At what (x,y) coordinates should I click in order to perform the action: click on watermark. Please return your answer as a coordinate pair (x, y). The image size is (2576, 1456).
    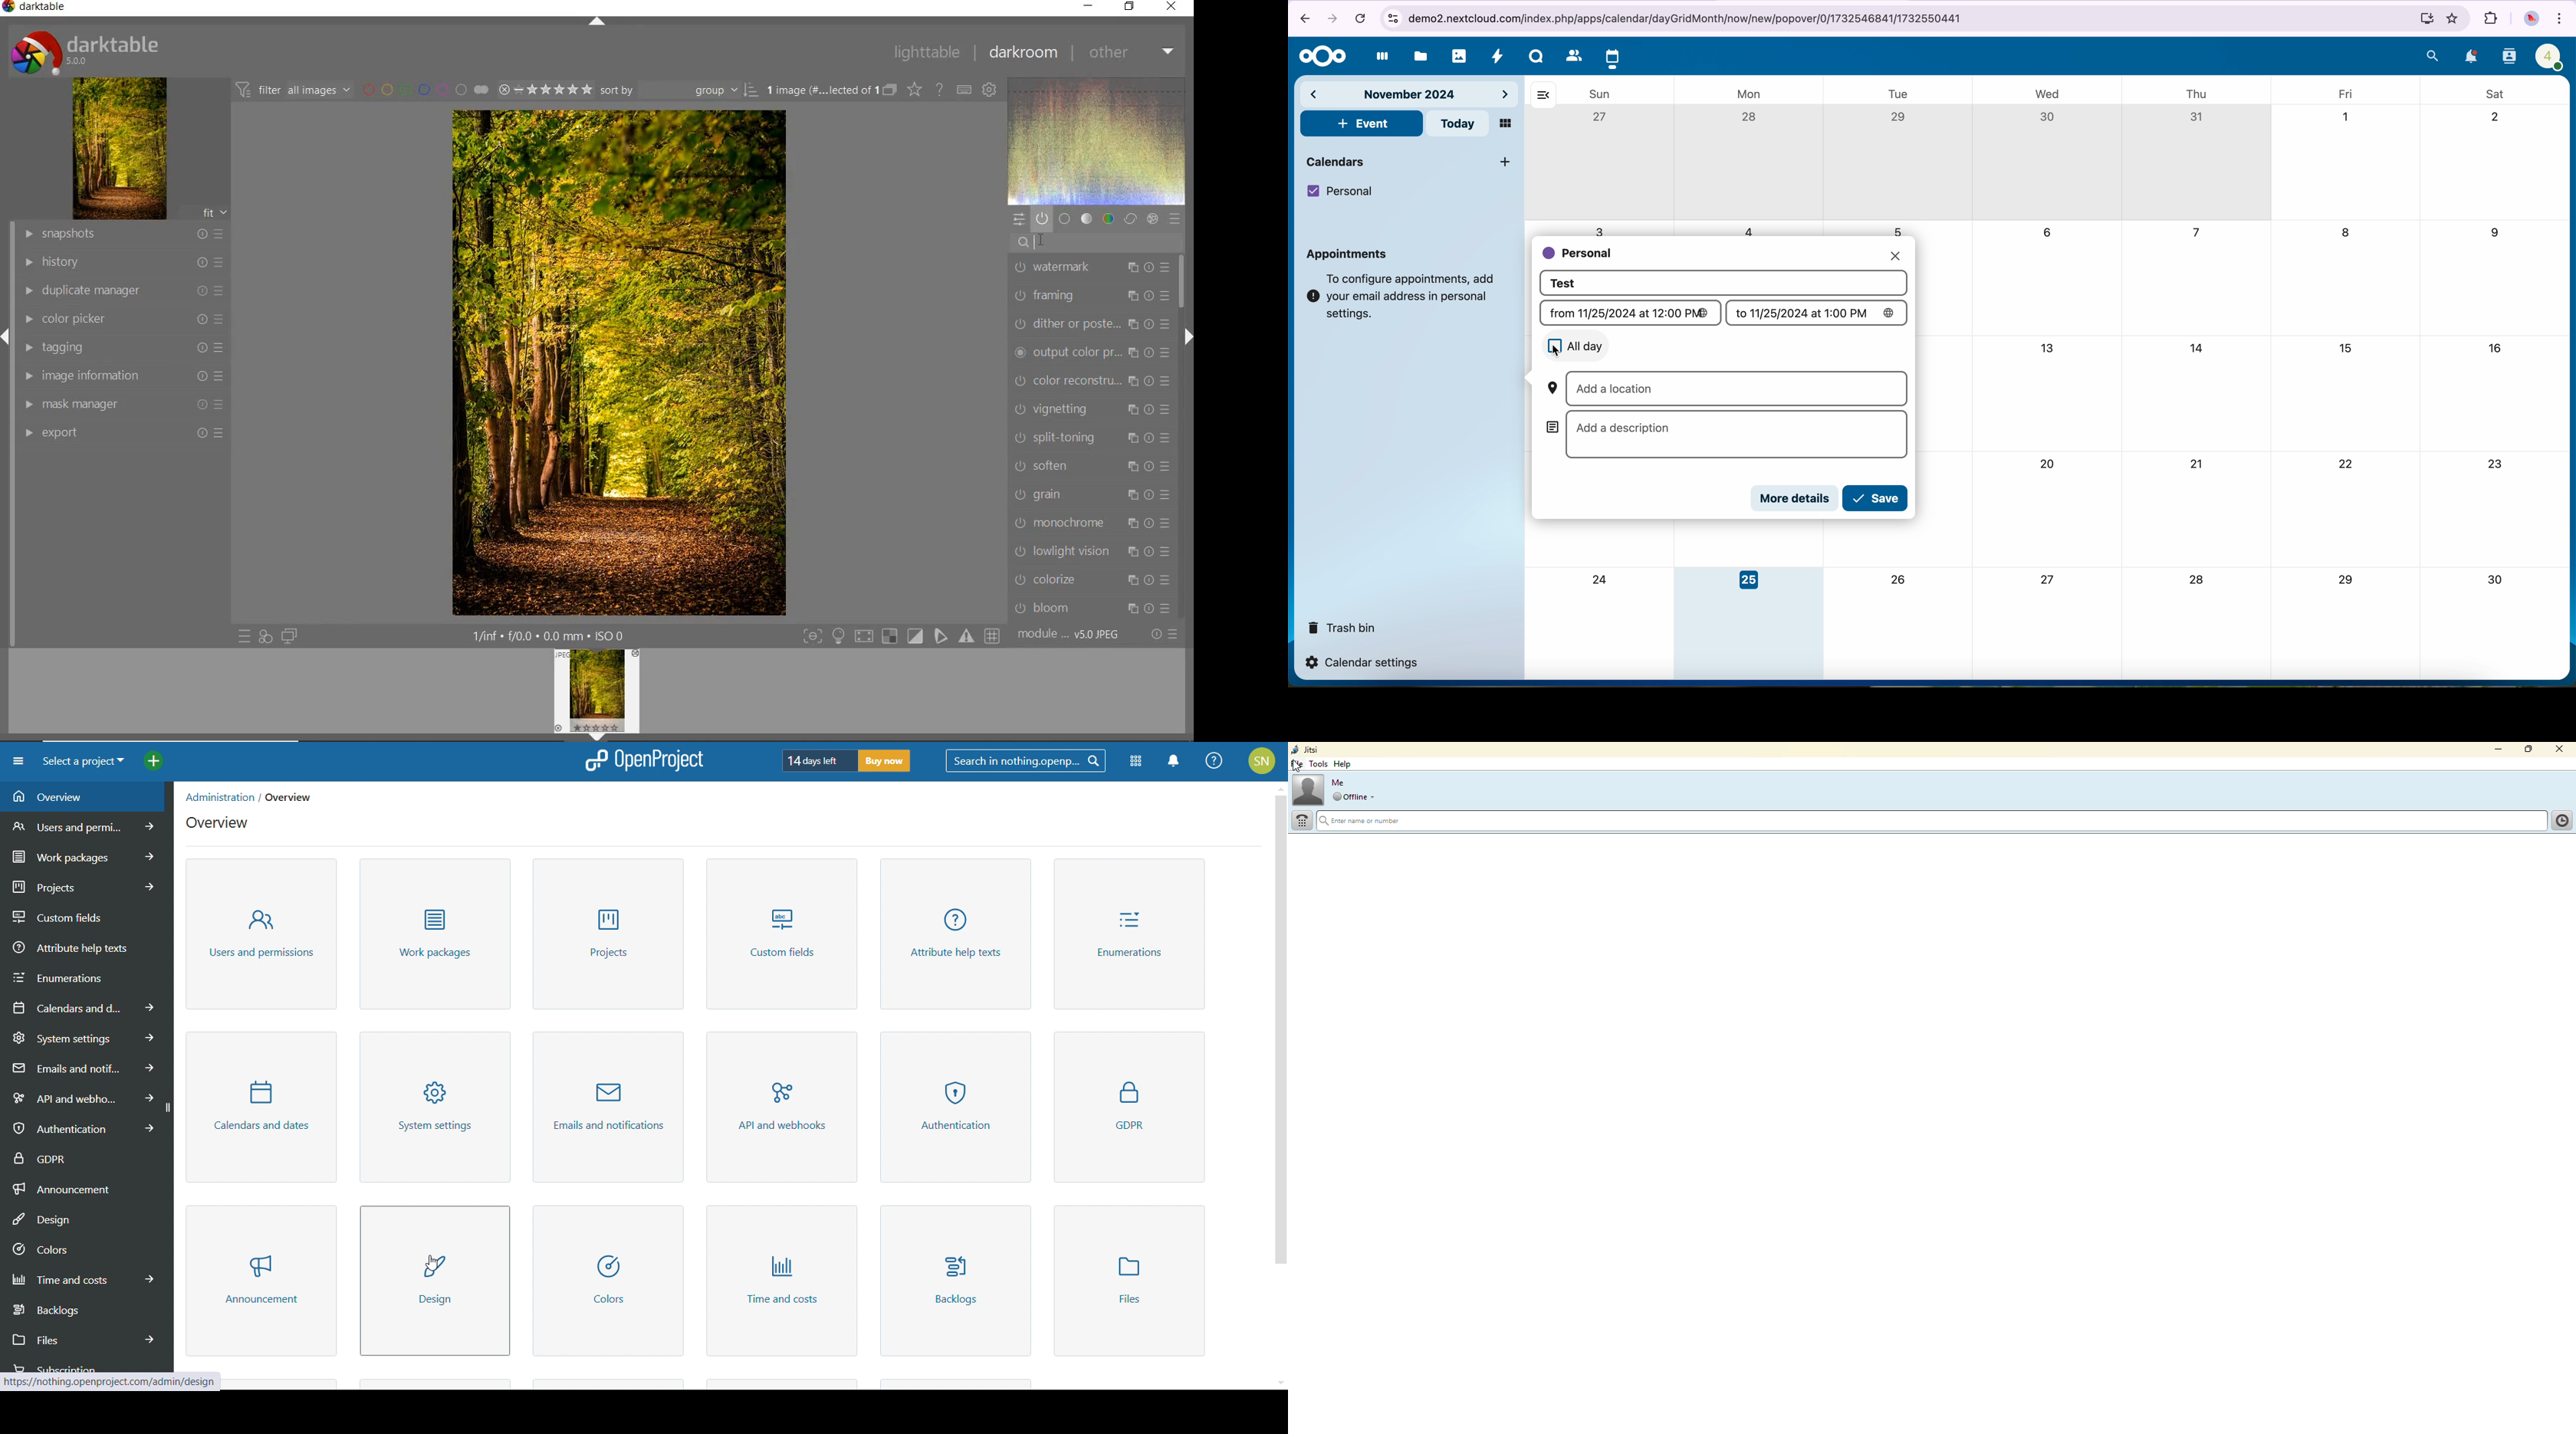
    Looking at the image, I should click on (1091, 268).